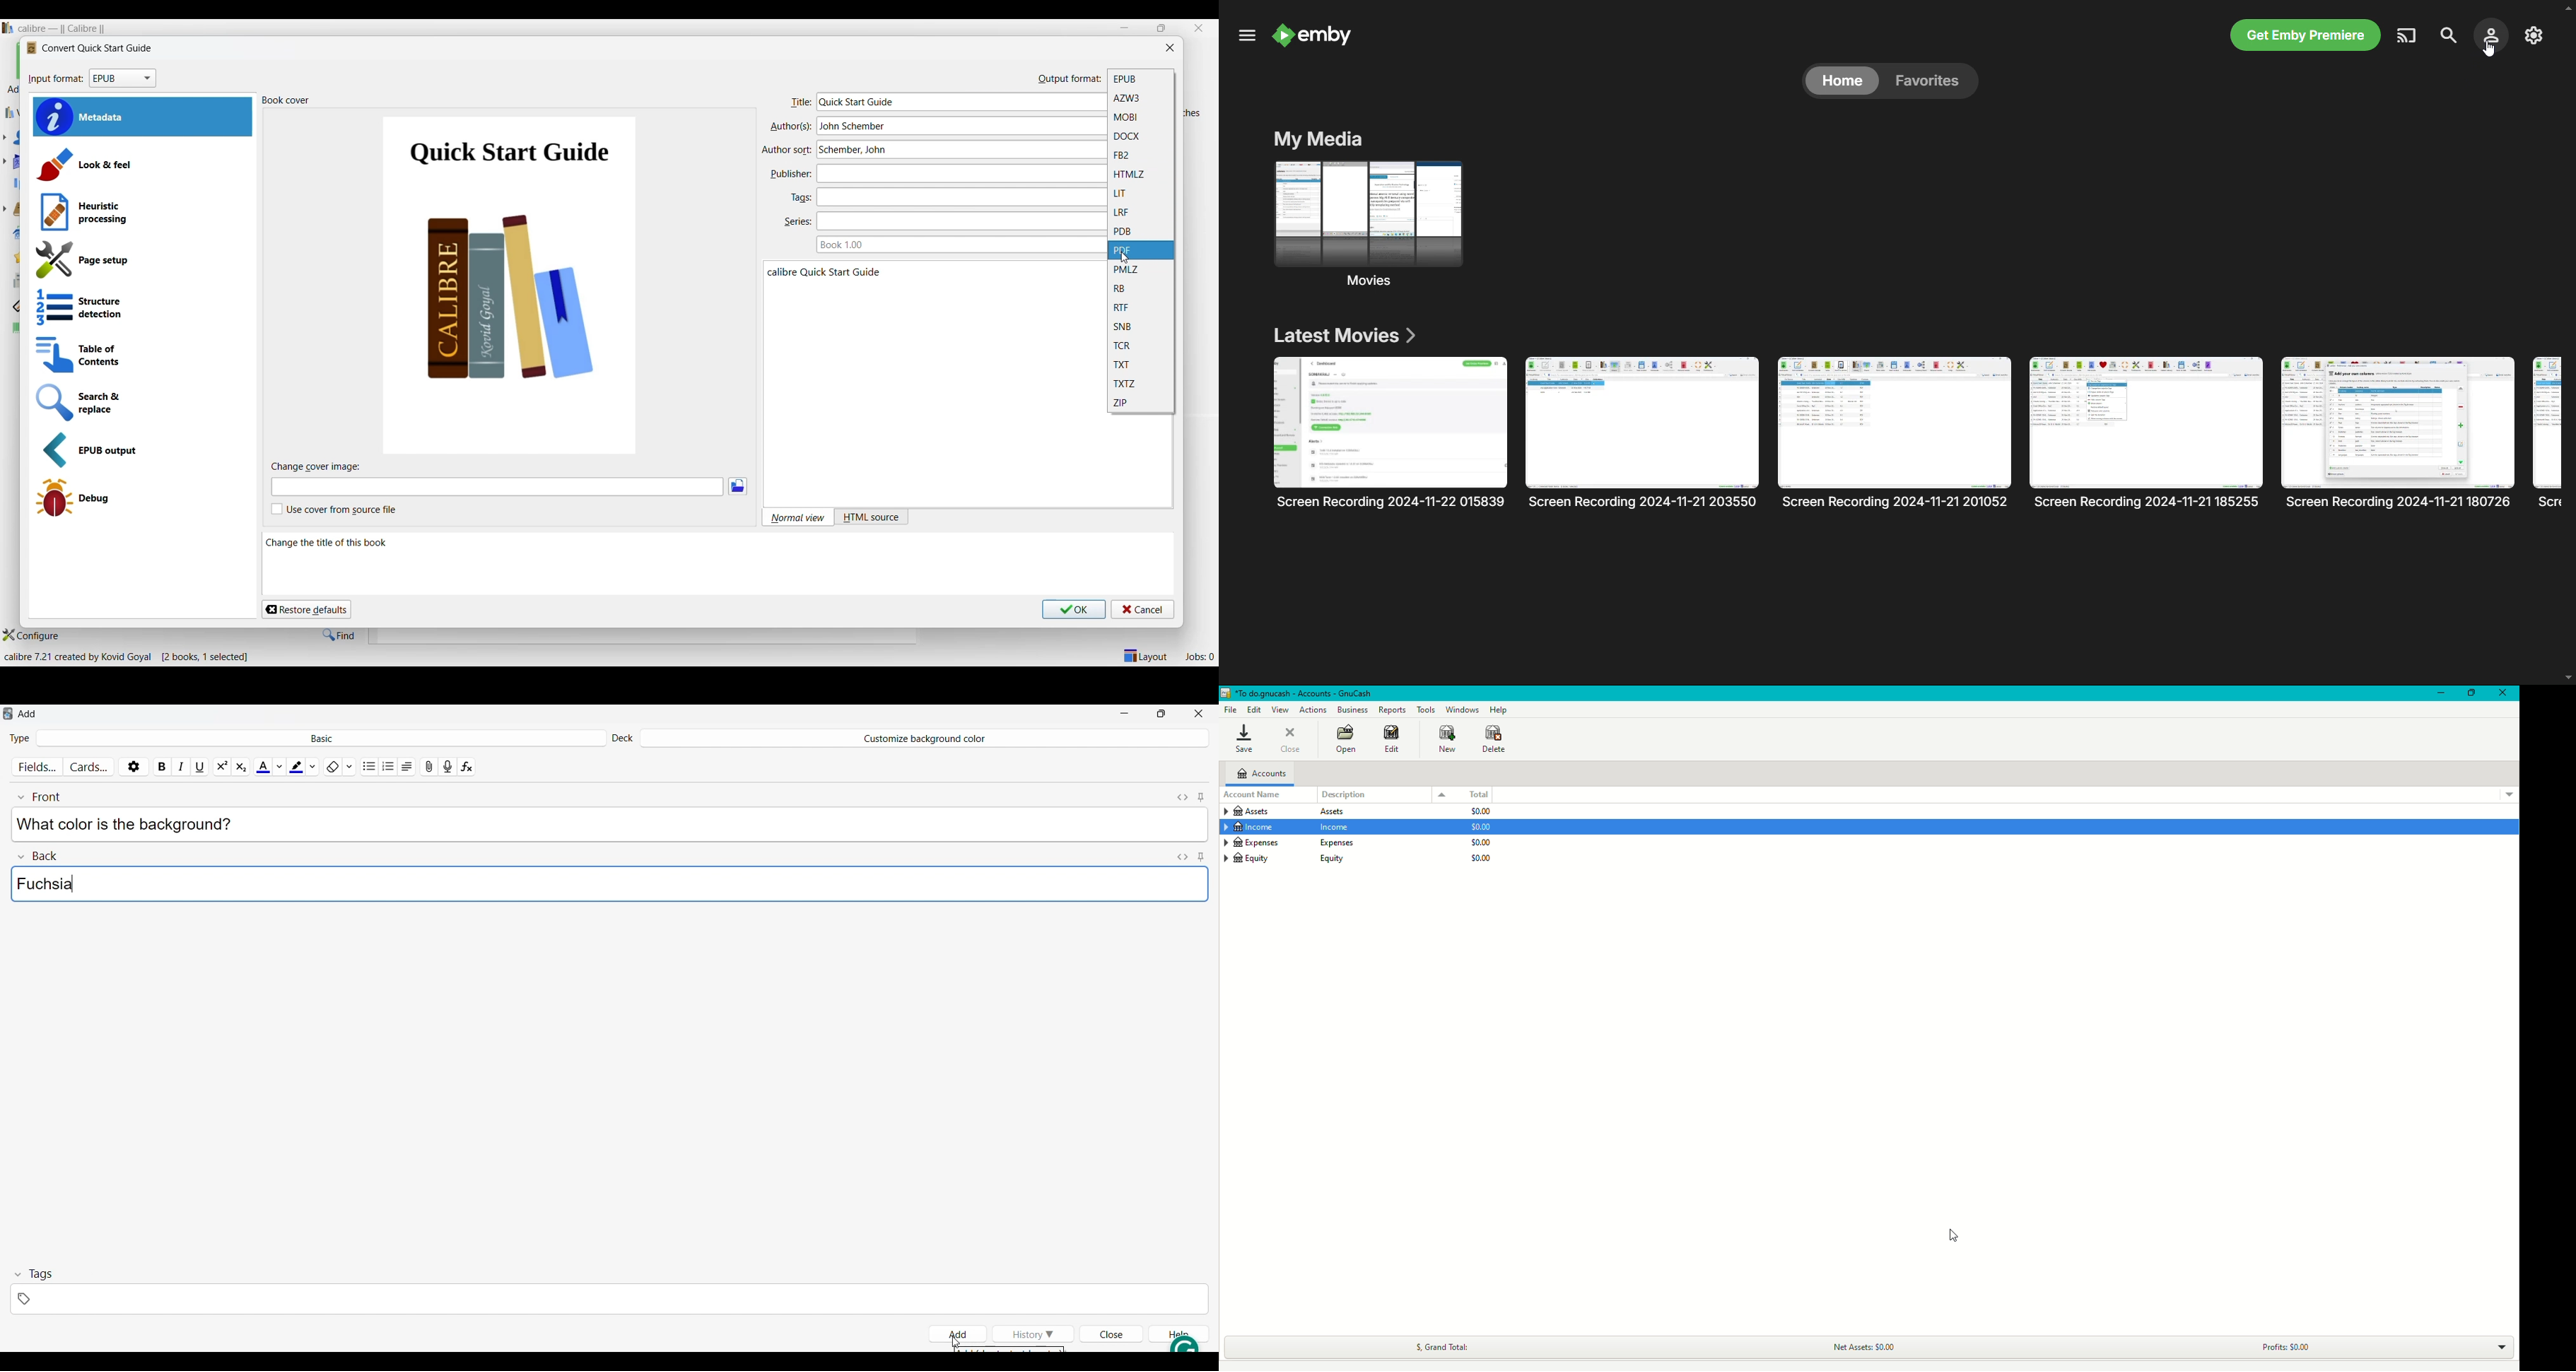 This screenshot has width=2576, height=1372. What do you see at coordinates (1345, 740) in the screenshot?
I see `Open` at bounding box center [1345, 740].